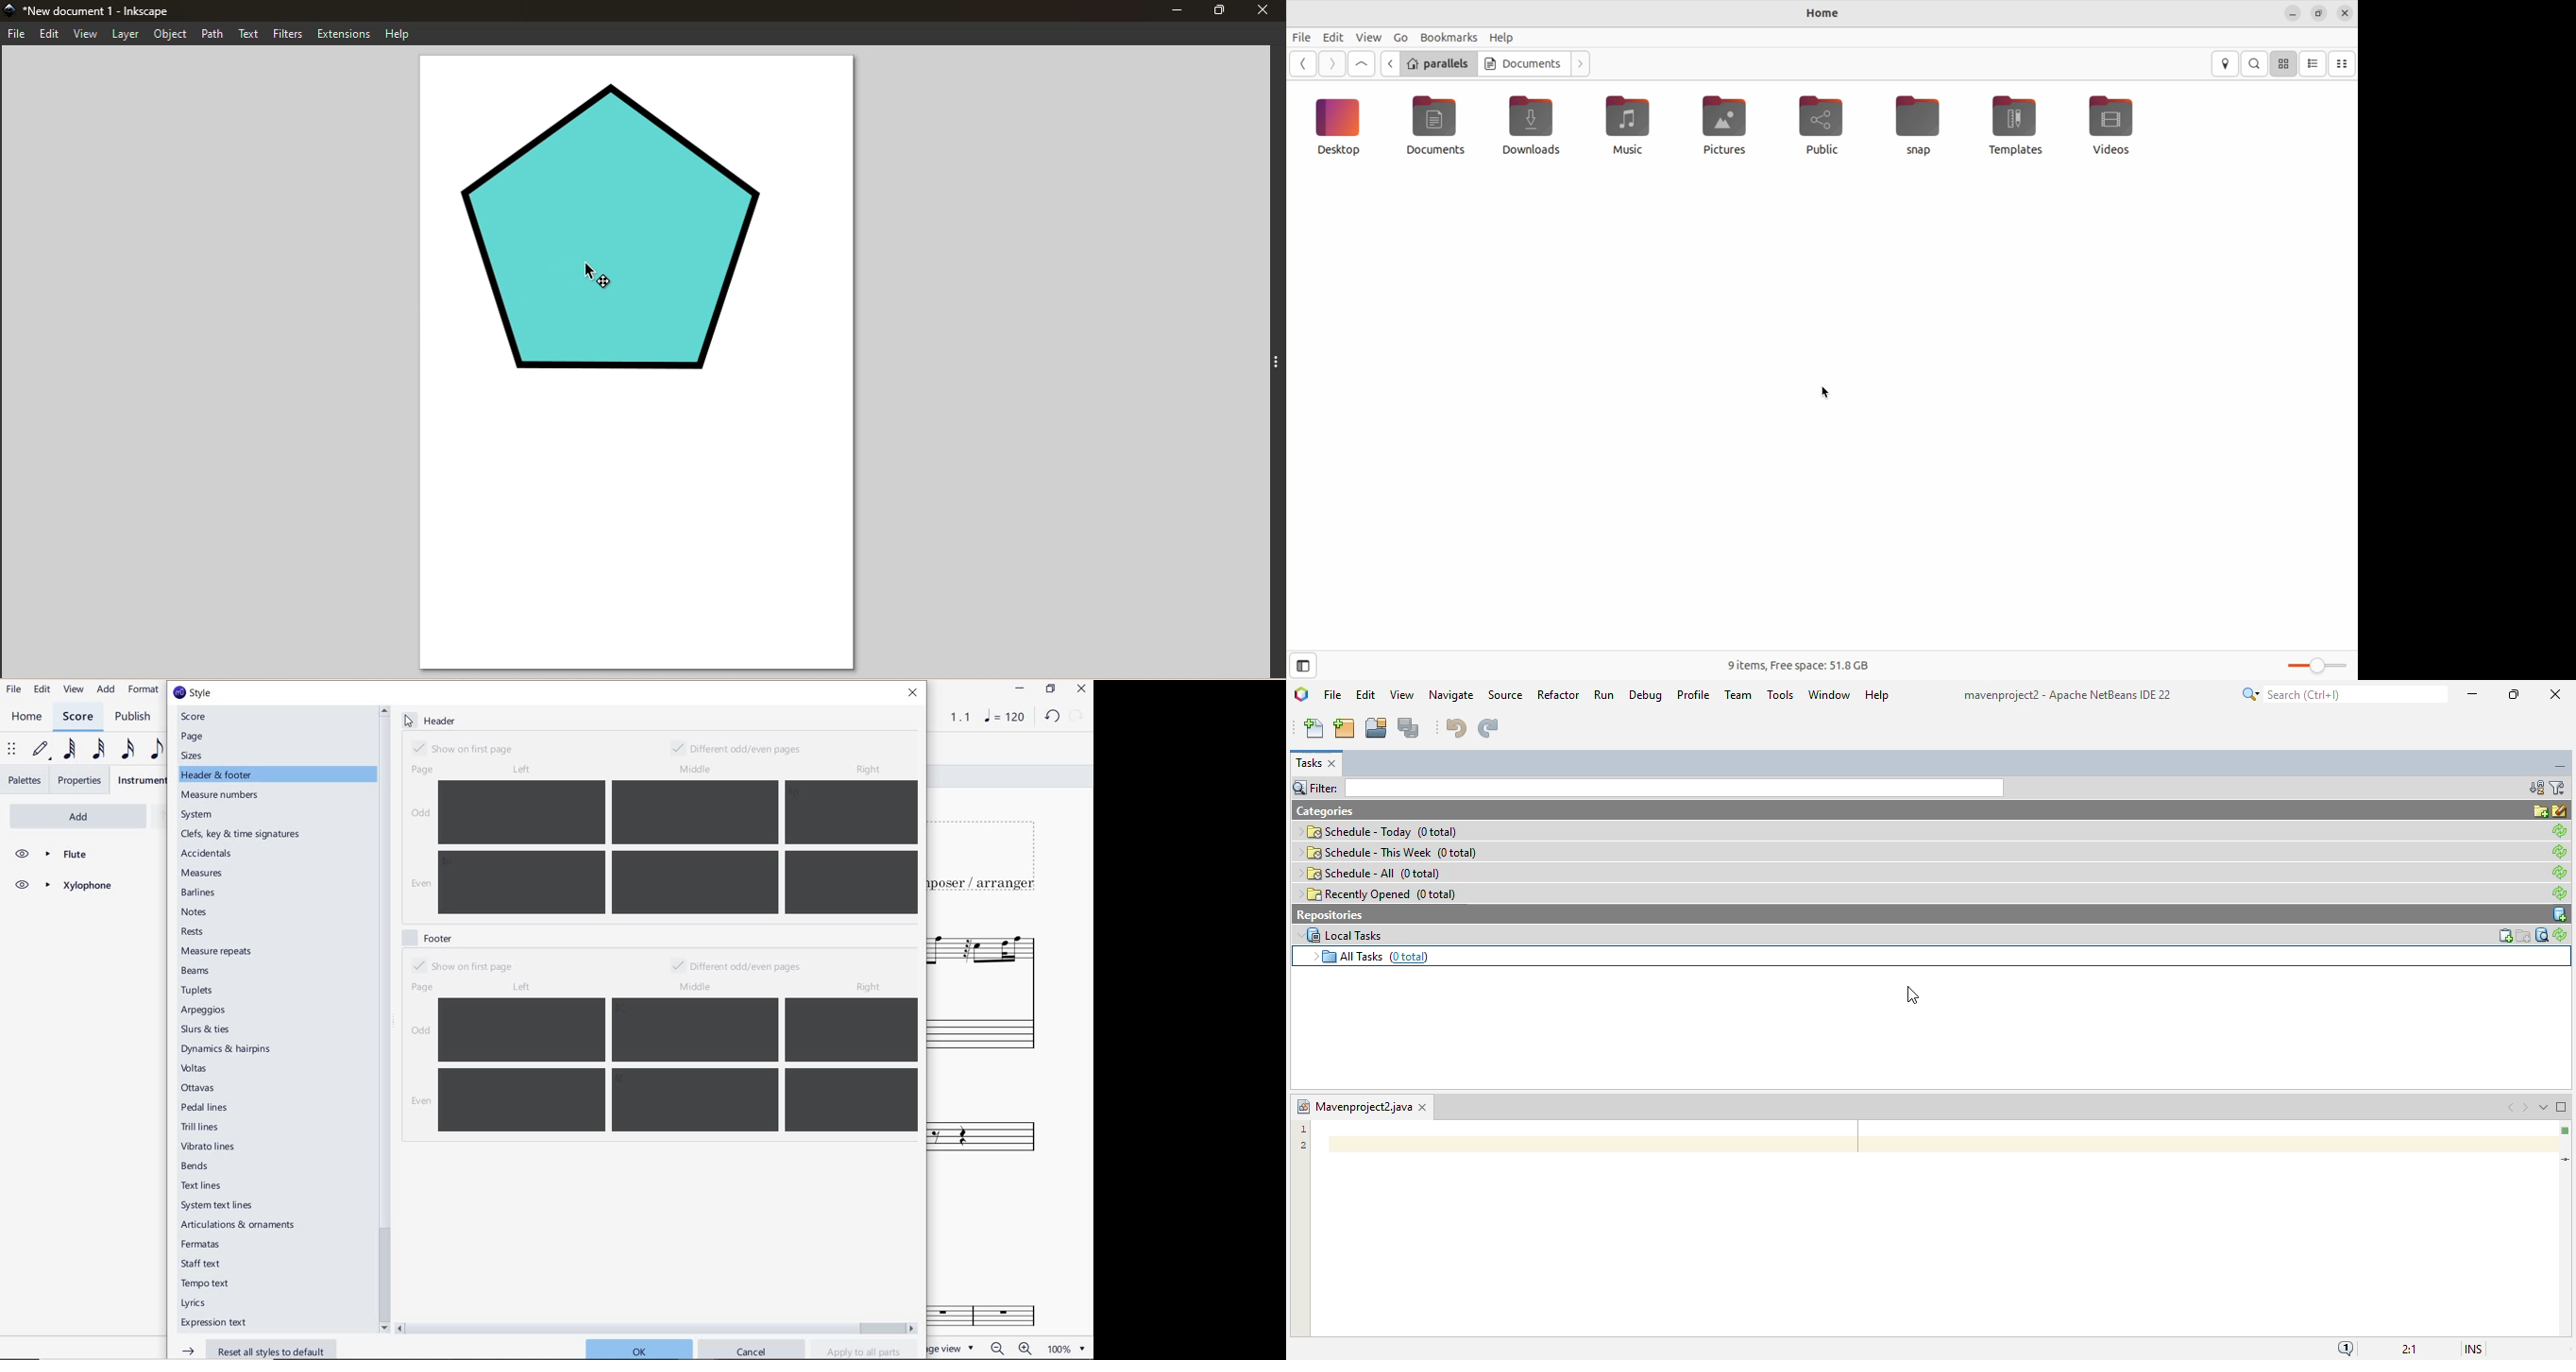 This screenshot has width=2576, height=1372. Describe the element at coordinates (206, 1285) in the screenshot. I see `tempo text` at that location.